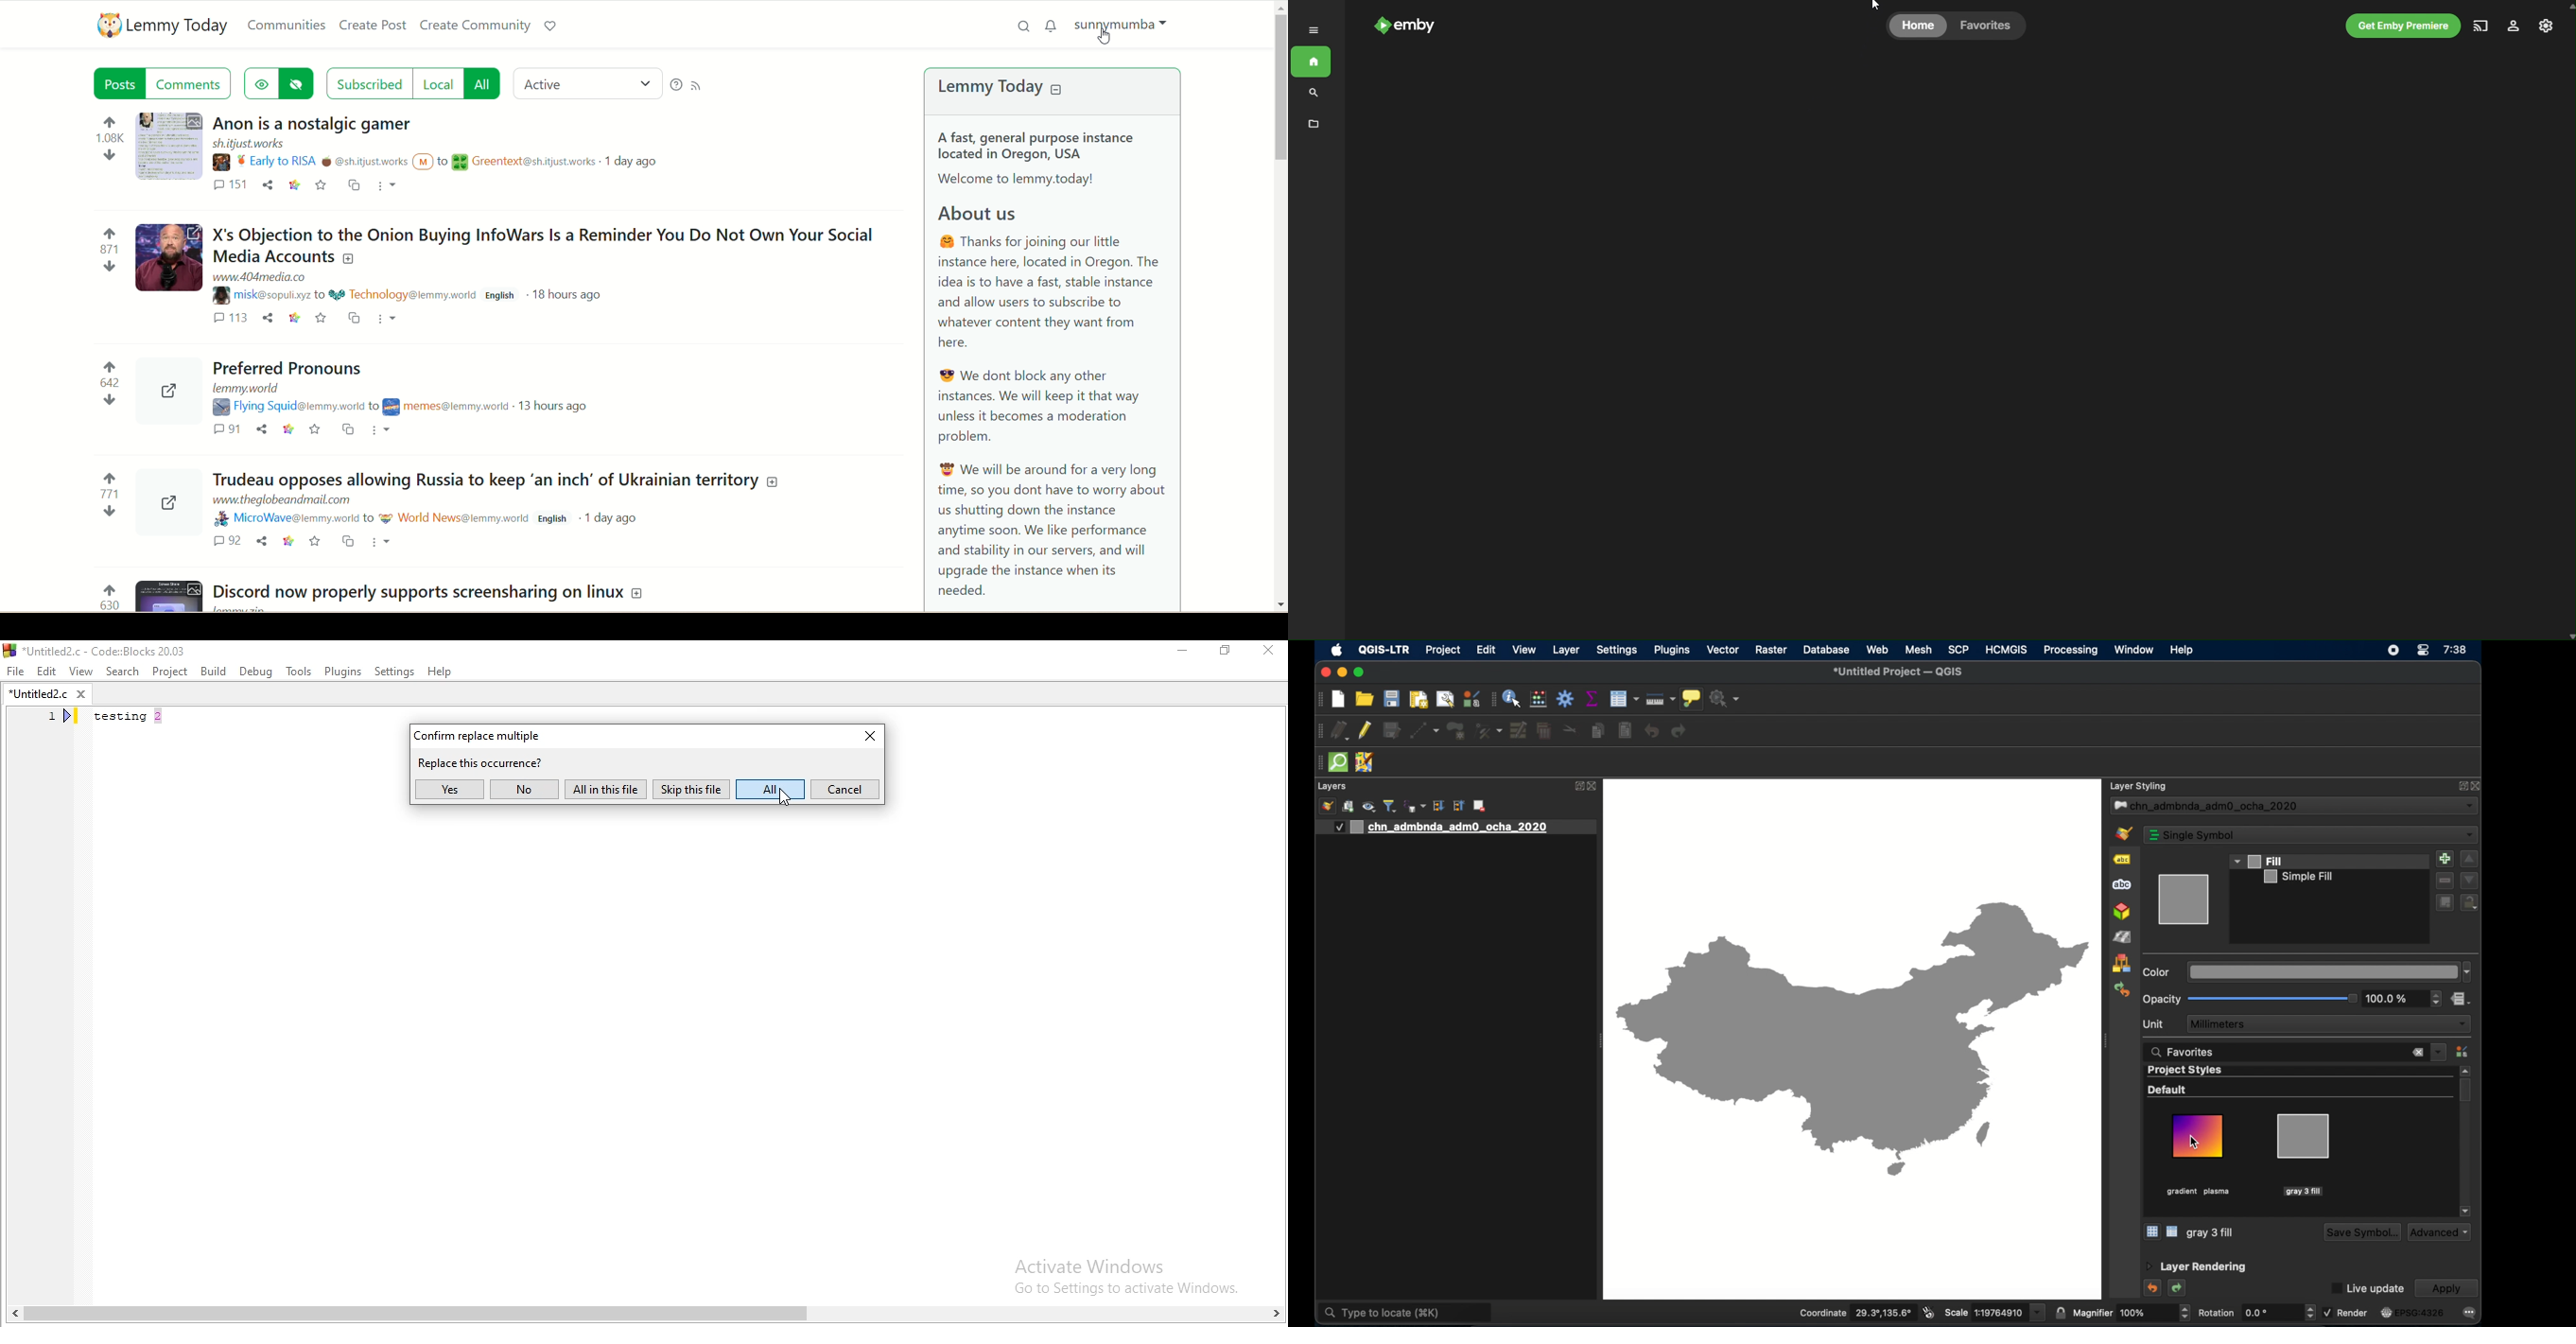 The width and height of the screenshot is (2576, 1344). What do you see at coordinates (1114, 1273) in the screenshot?
I see `Activate Windows. Go to settings to activate windows` at bounding box center [1114, 1273].